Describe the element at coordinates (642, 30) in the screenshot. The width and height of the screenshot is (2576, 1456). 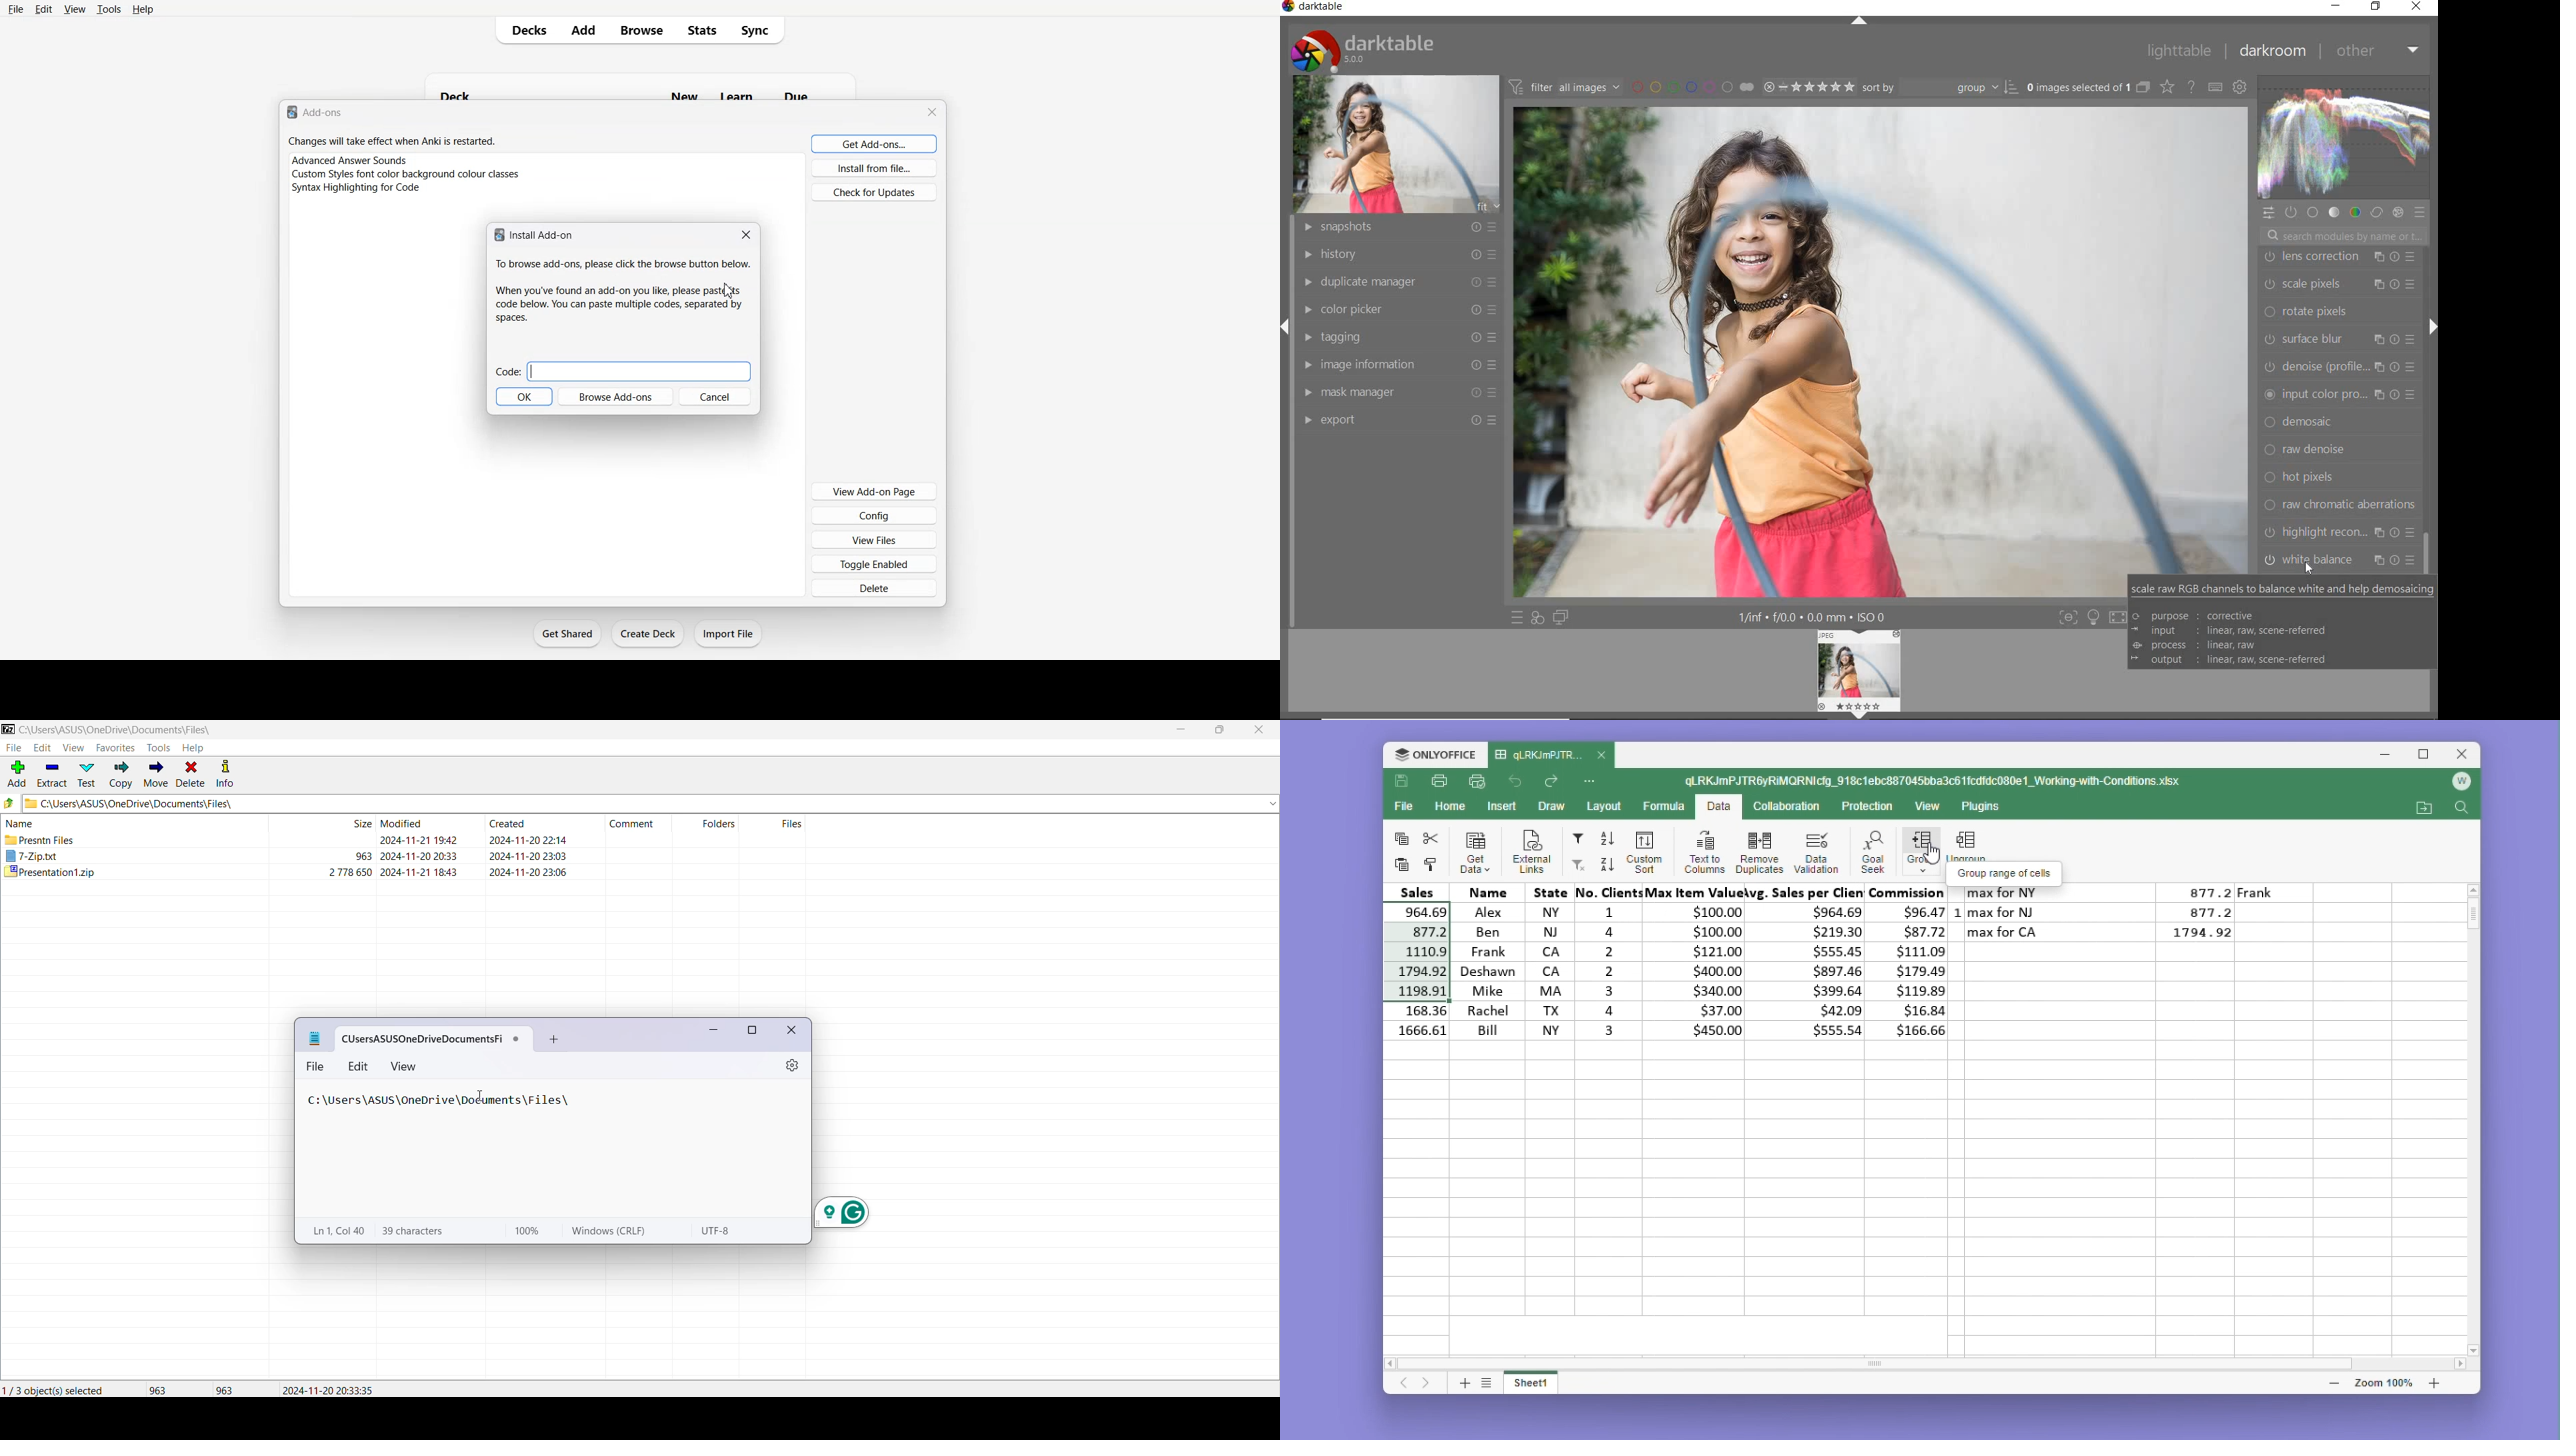
I see `Browse` at that location.